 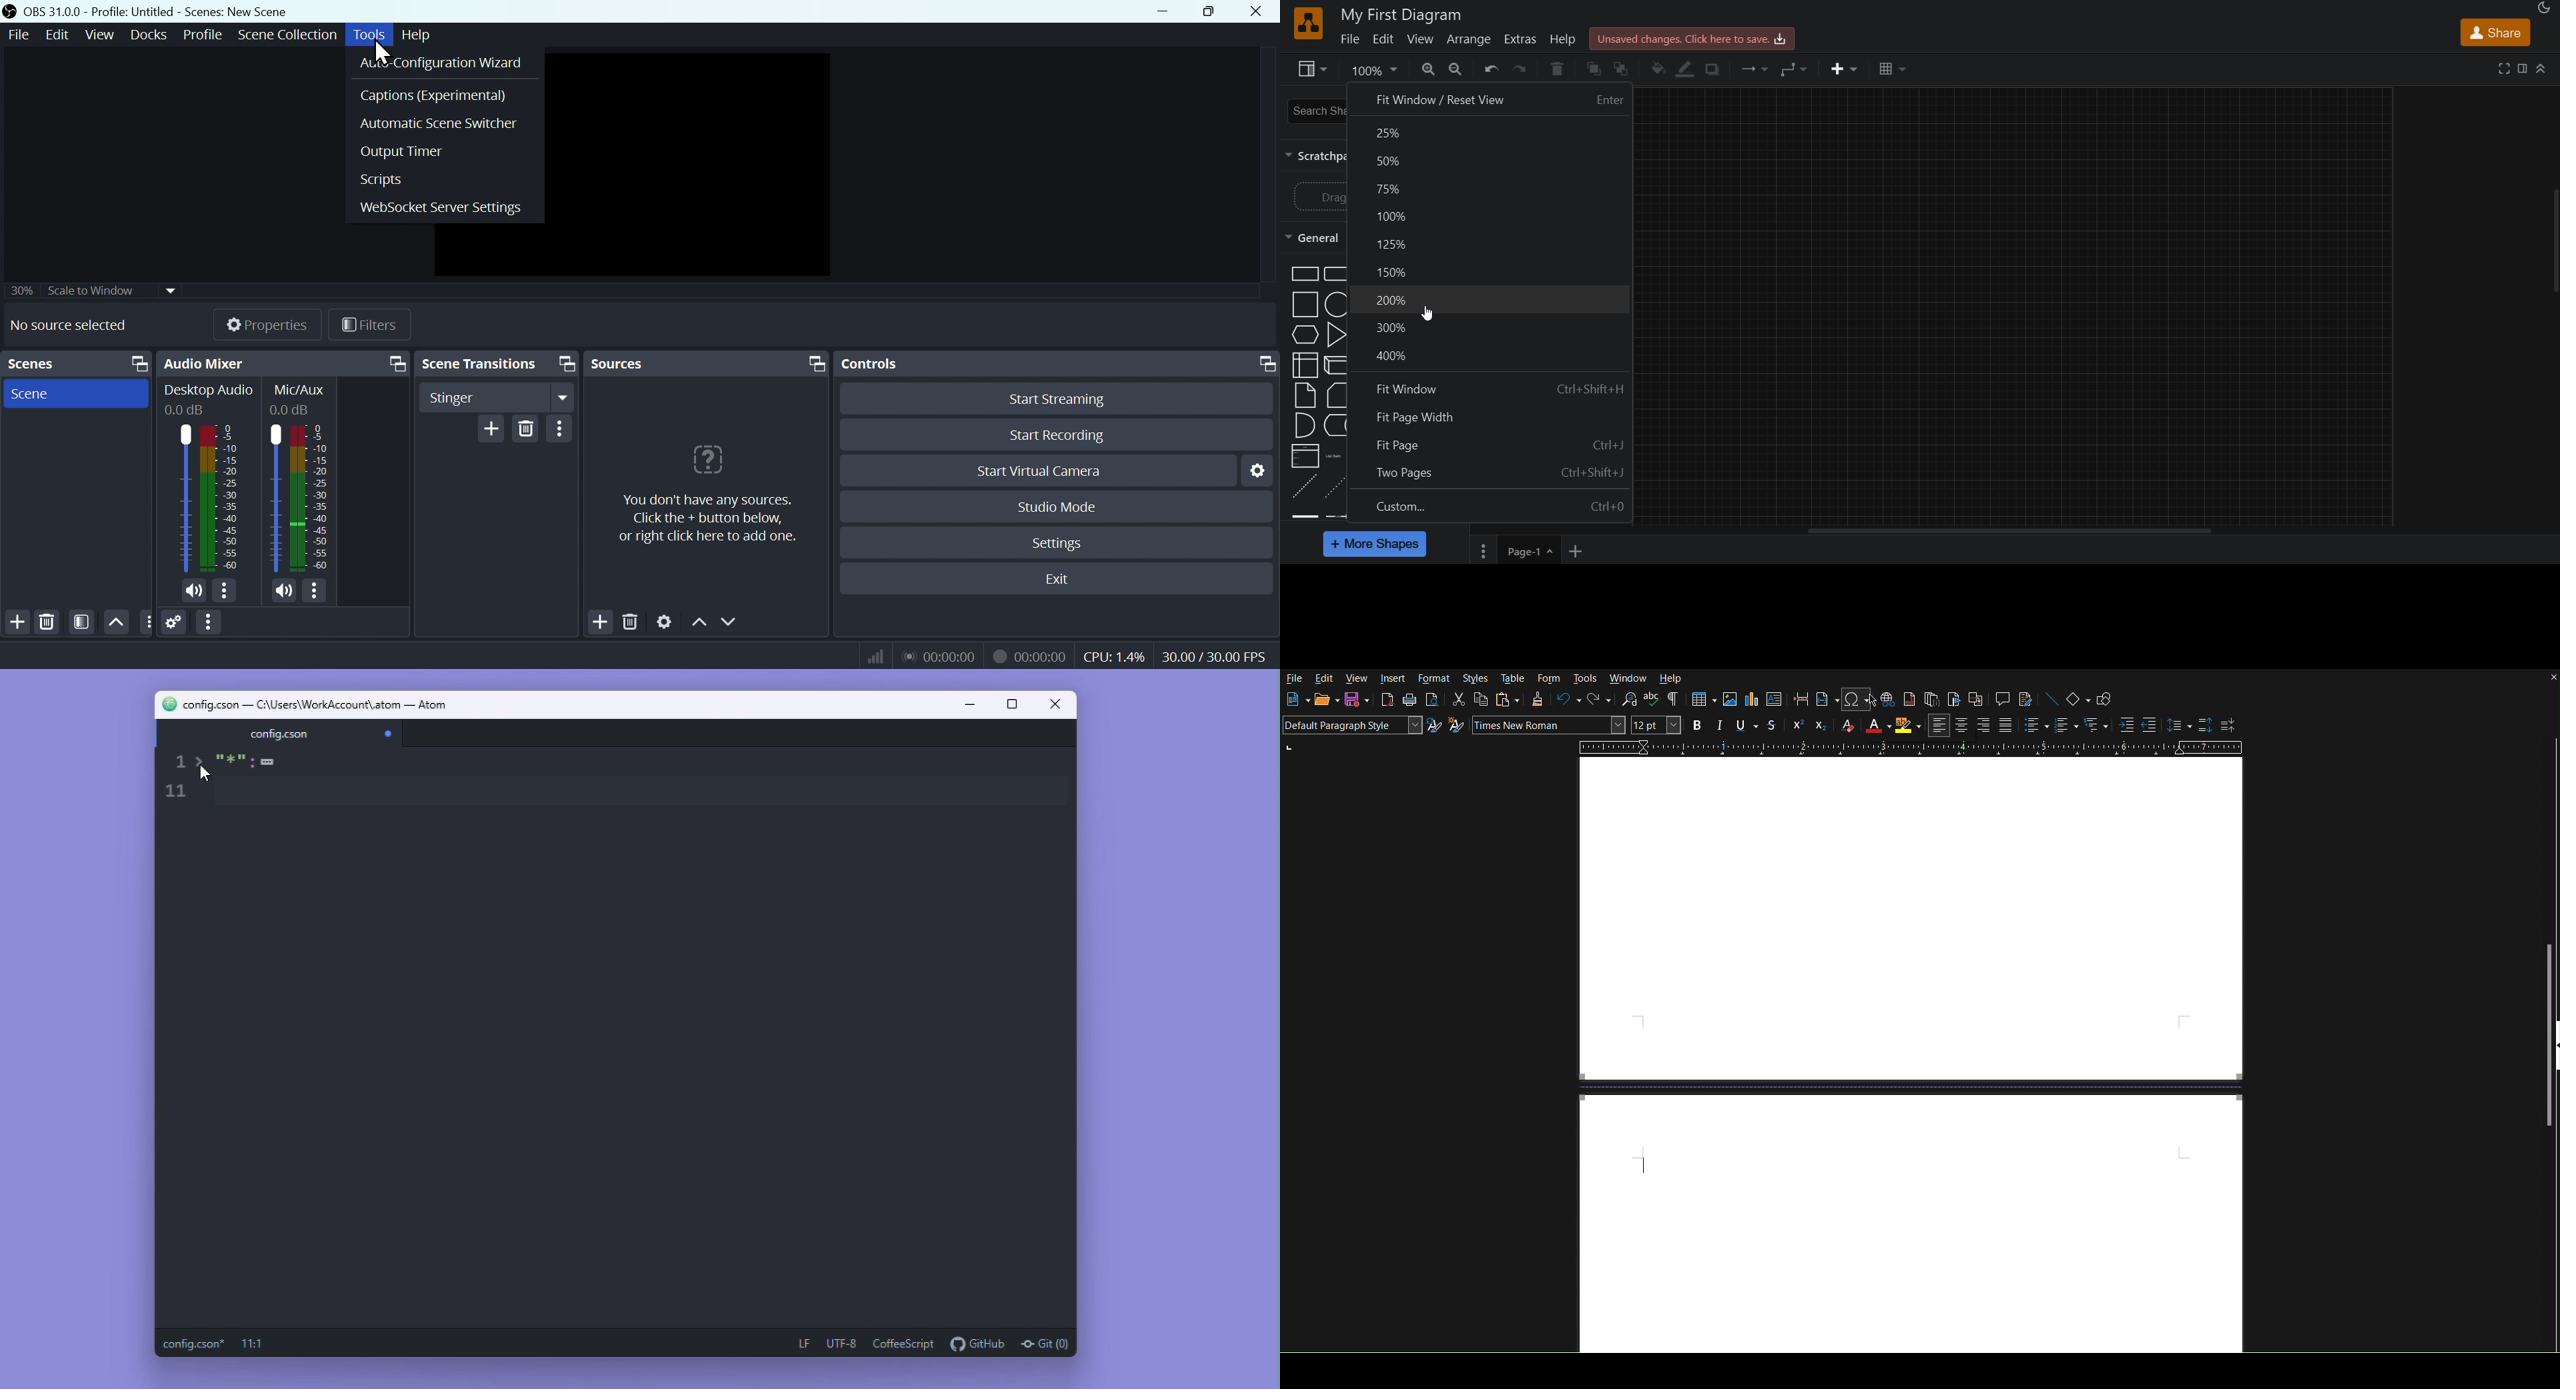 What do you see at coordinates (1314, 70) in the screenshot?
I see `view` at bounding box center [1314, 70].